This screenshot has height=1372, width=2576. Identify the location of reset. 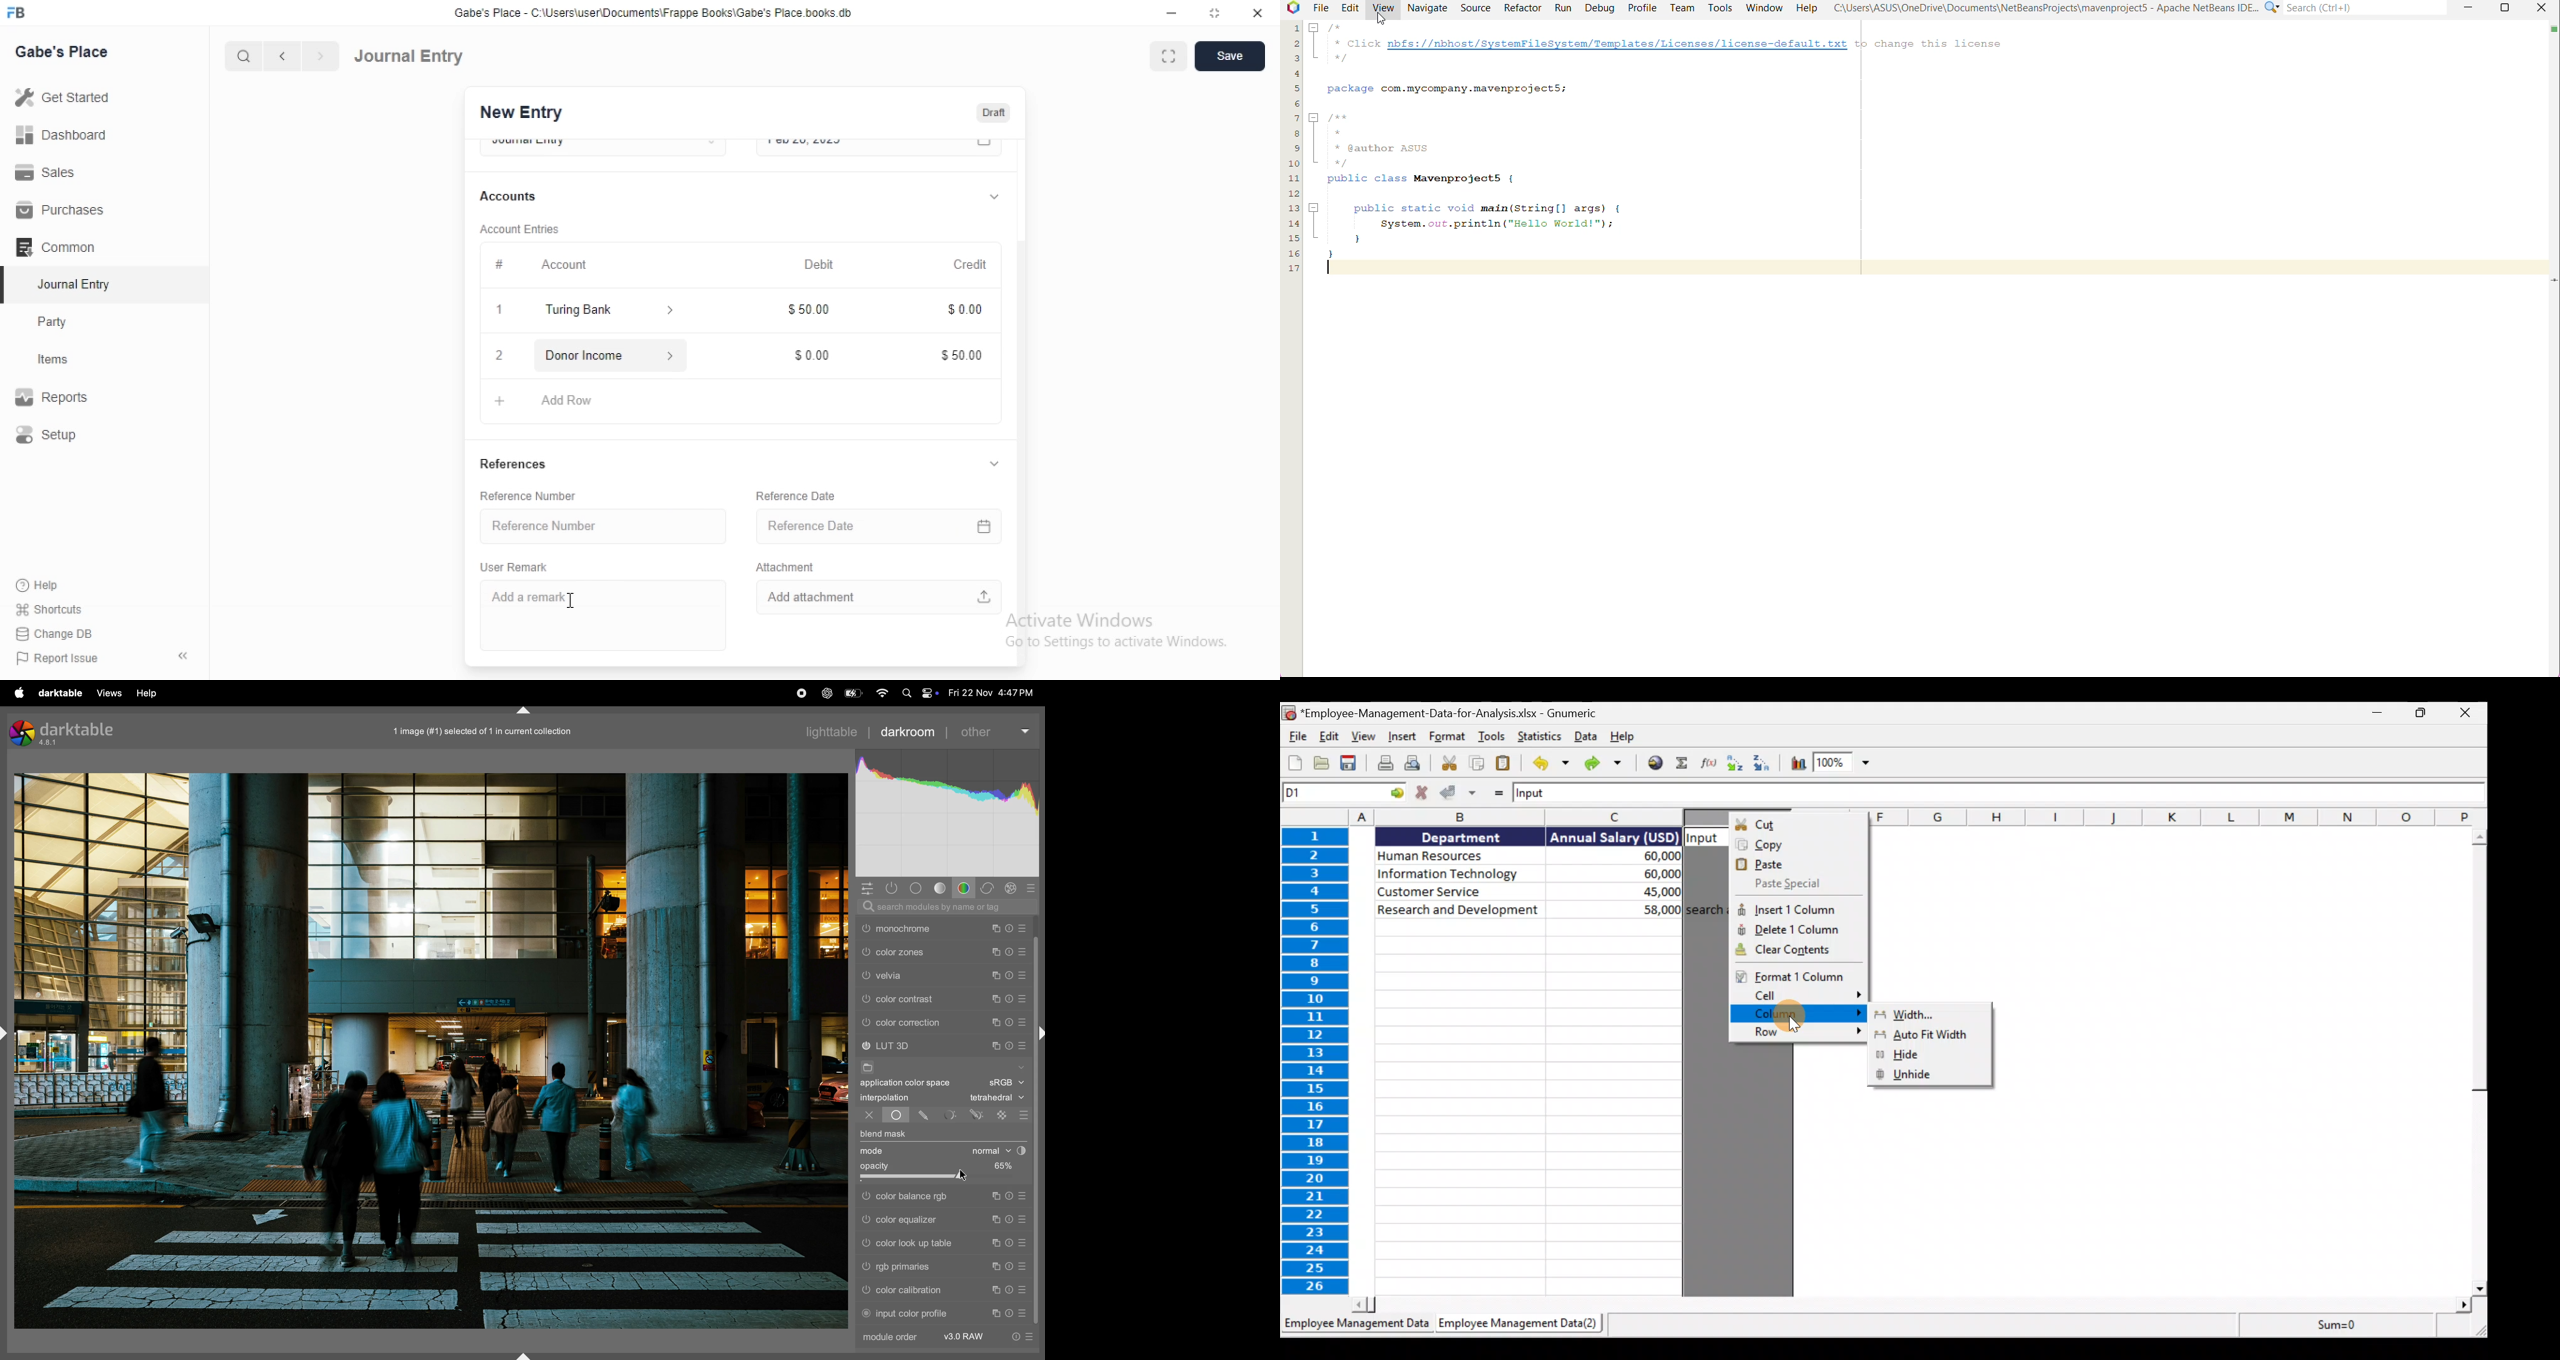
(1009, 925).